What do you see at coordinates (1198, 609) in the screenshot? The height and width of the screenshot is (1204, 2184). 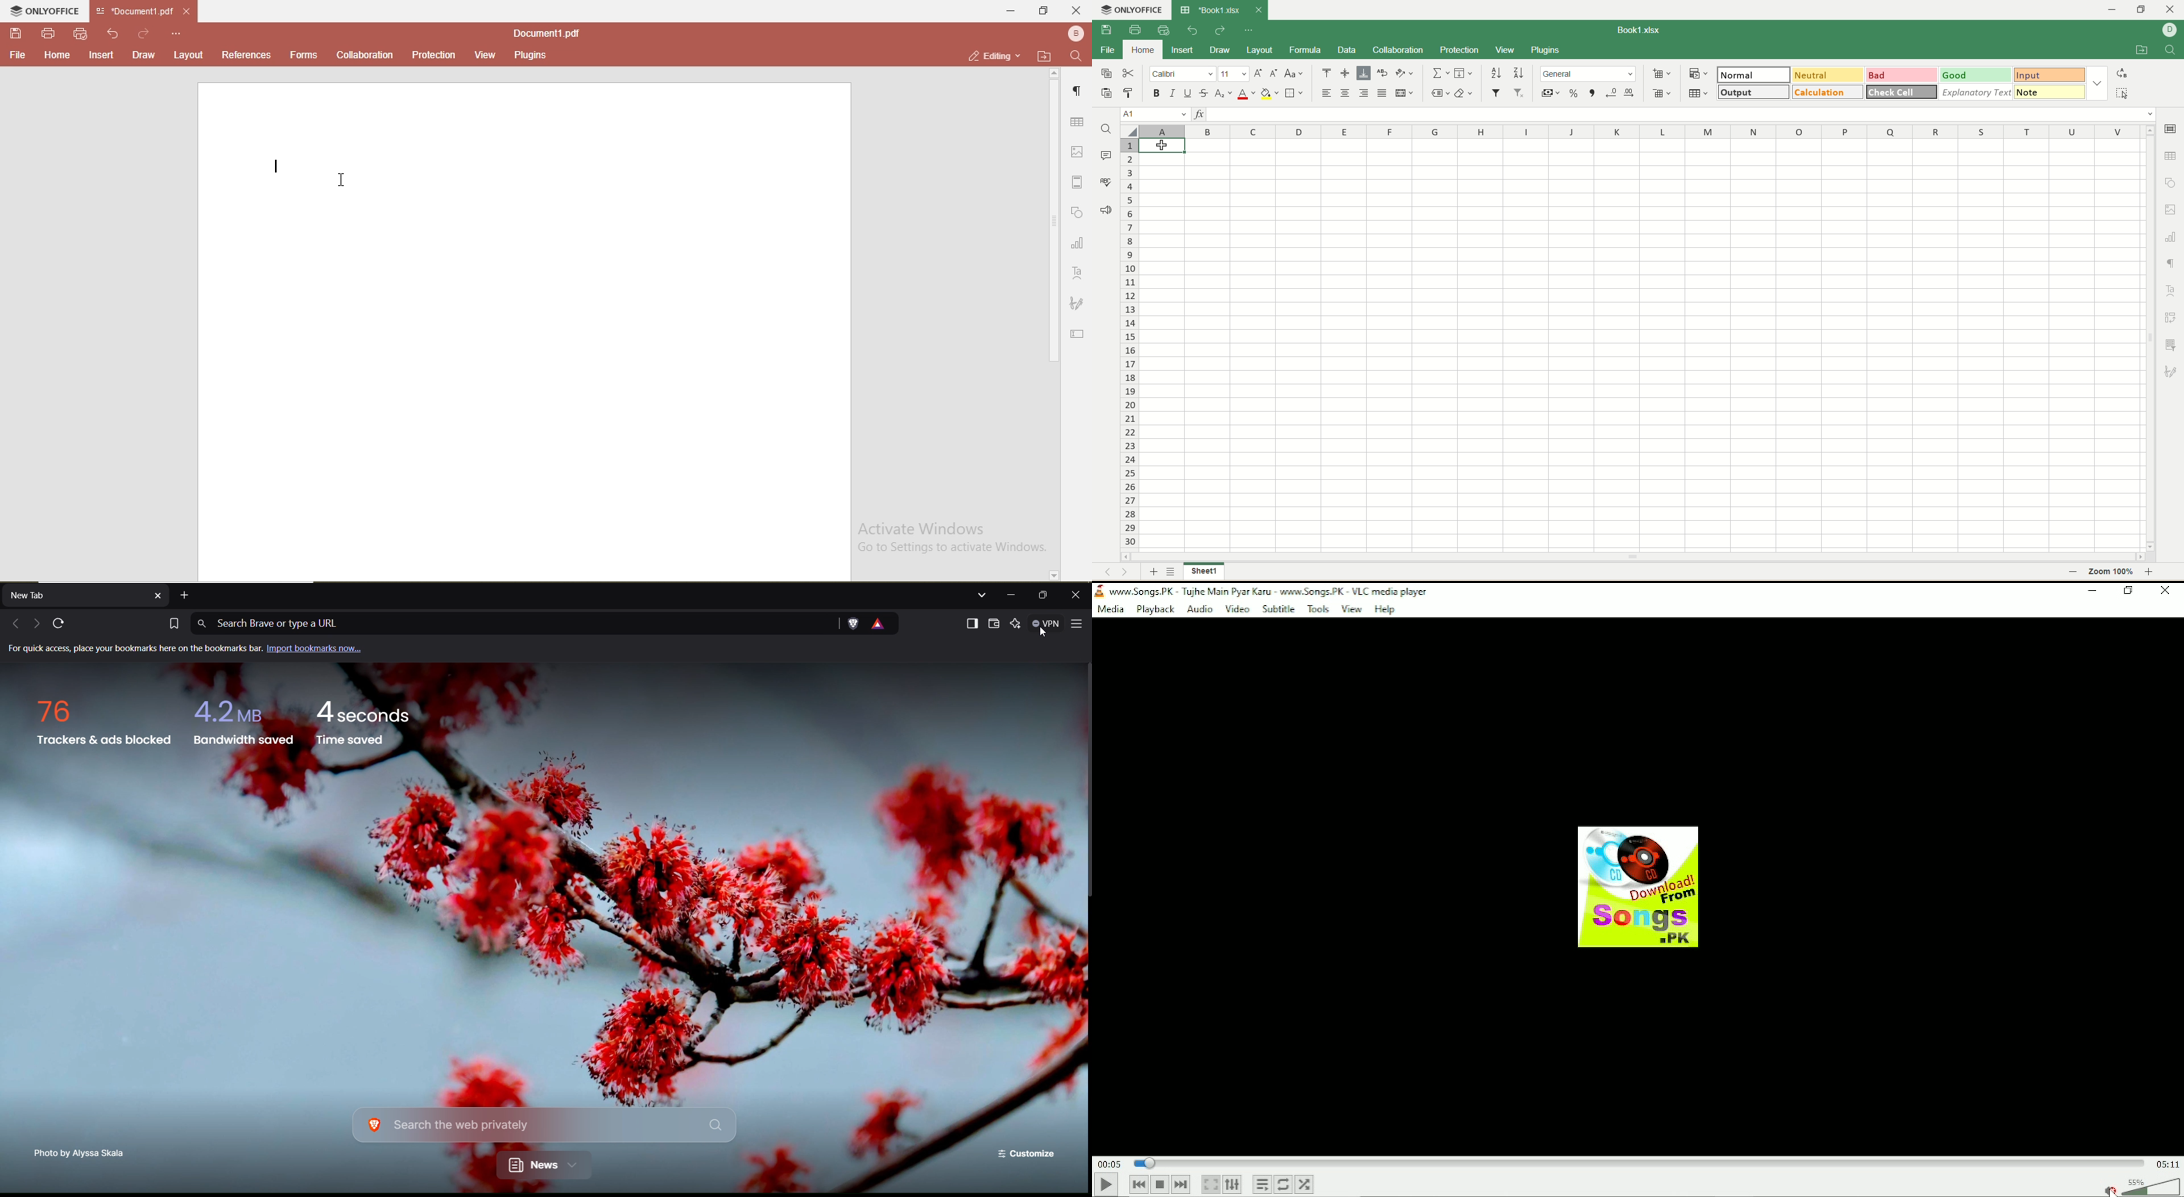 I see `Audio` at bounding box center [1198, 609].